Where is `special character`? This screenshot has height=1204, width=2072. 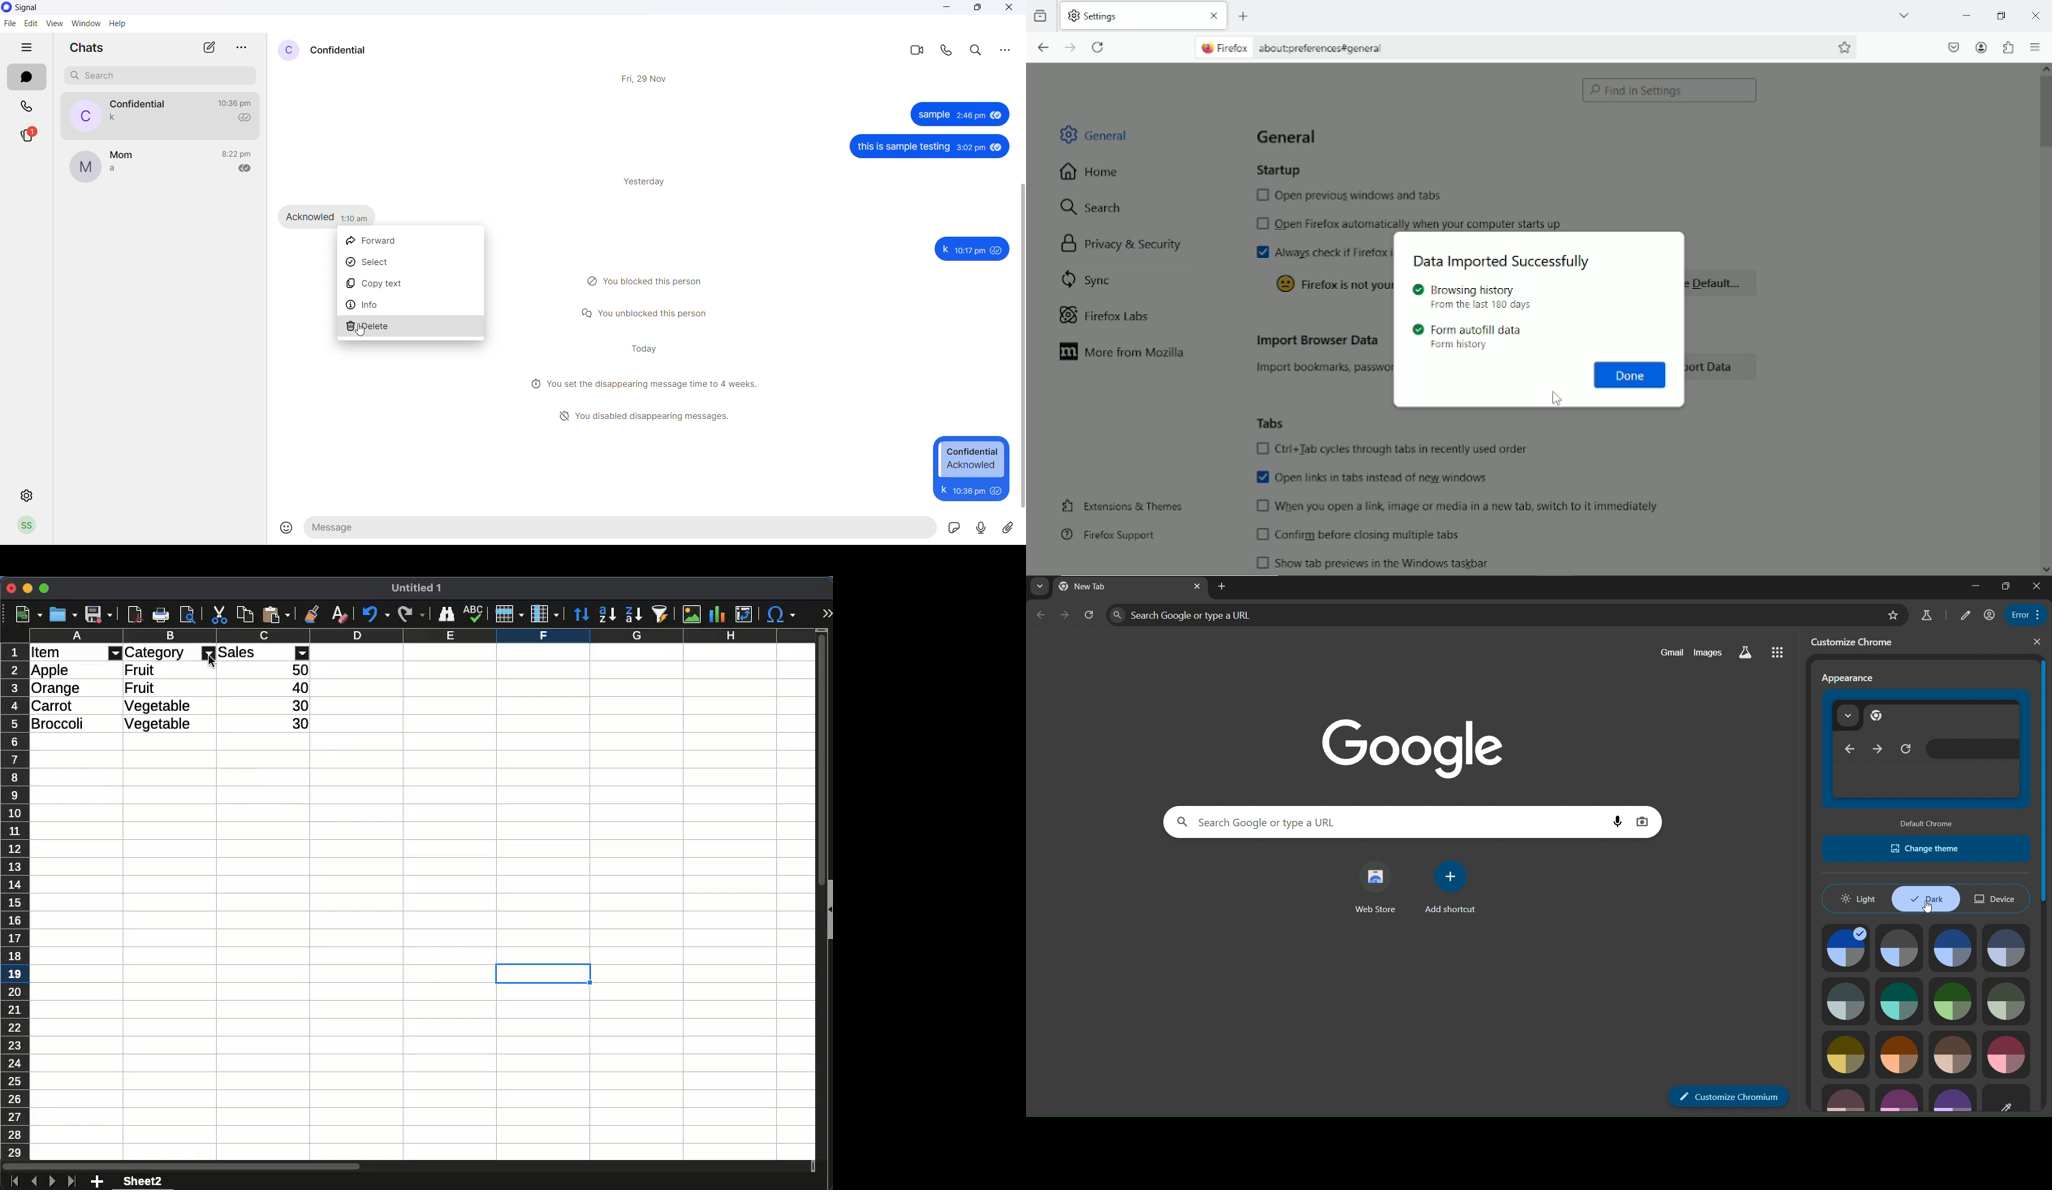 special character is located at coordinates (782, 616).